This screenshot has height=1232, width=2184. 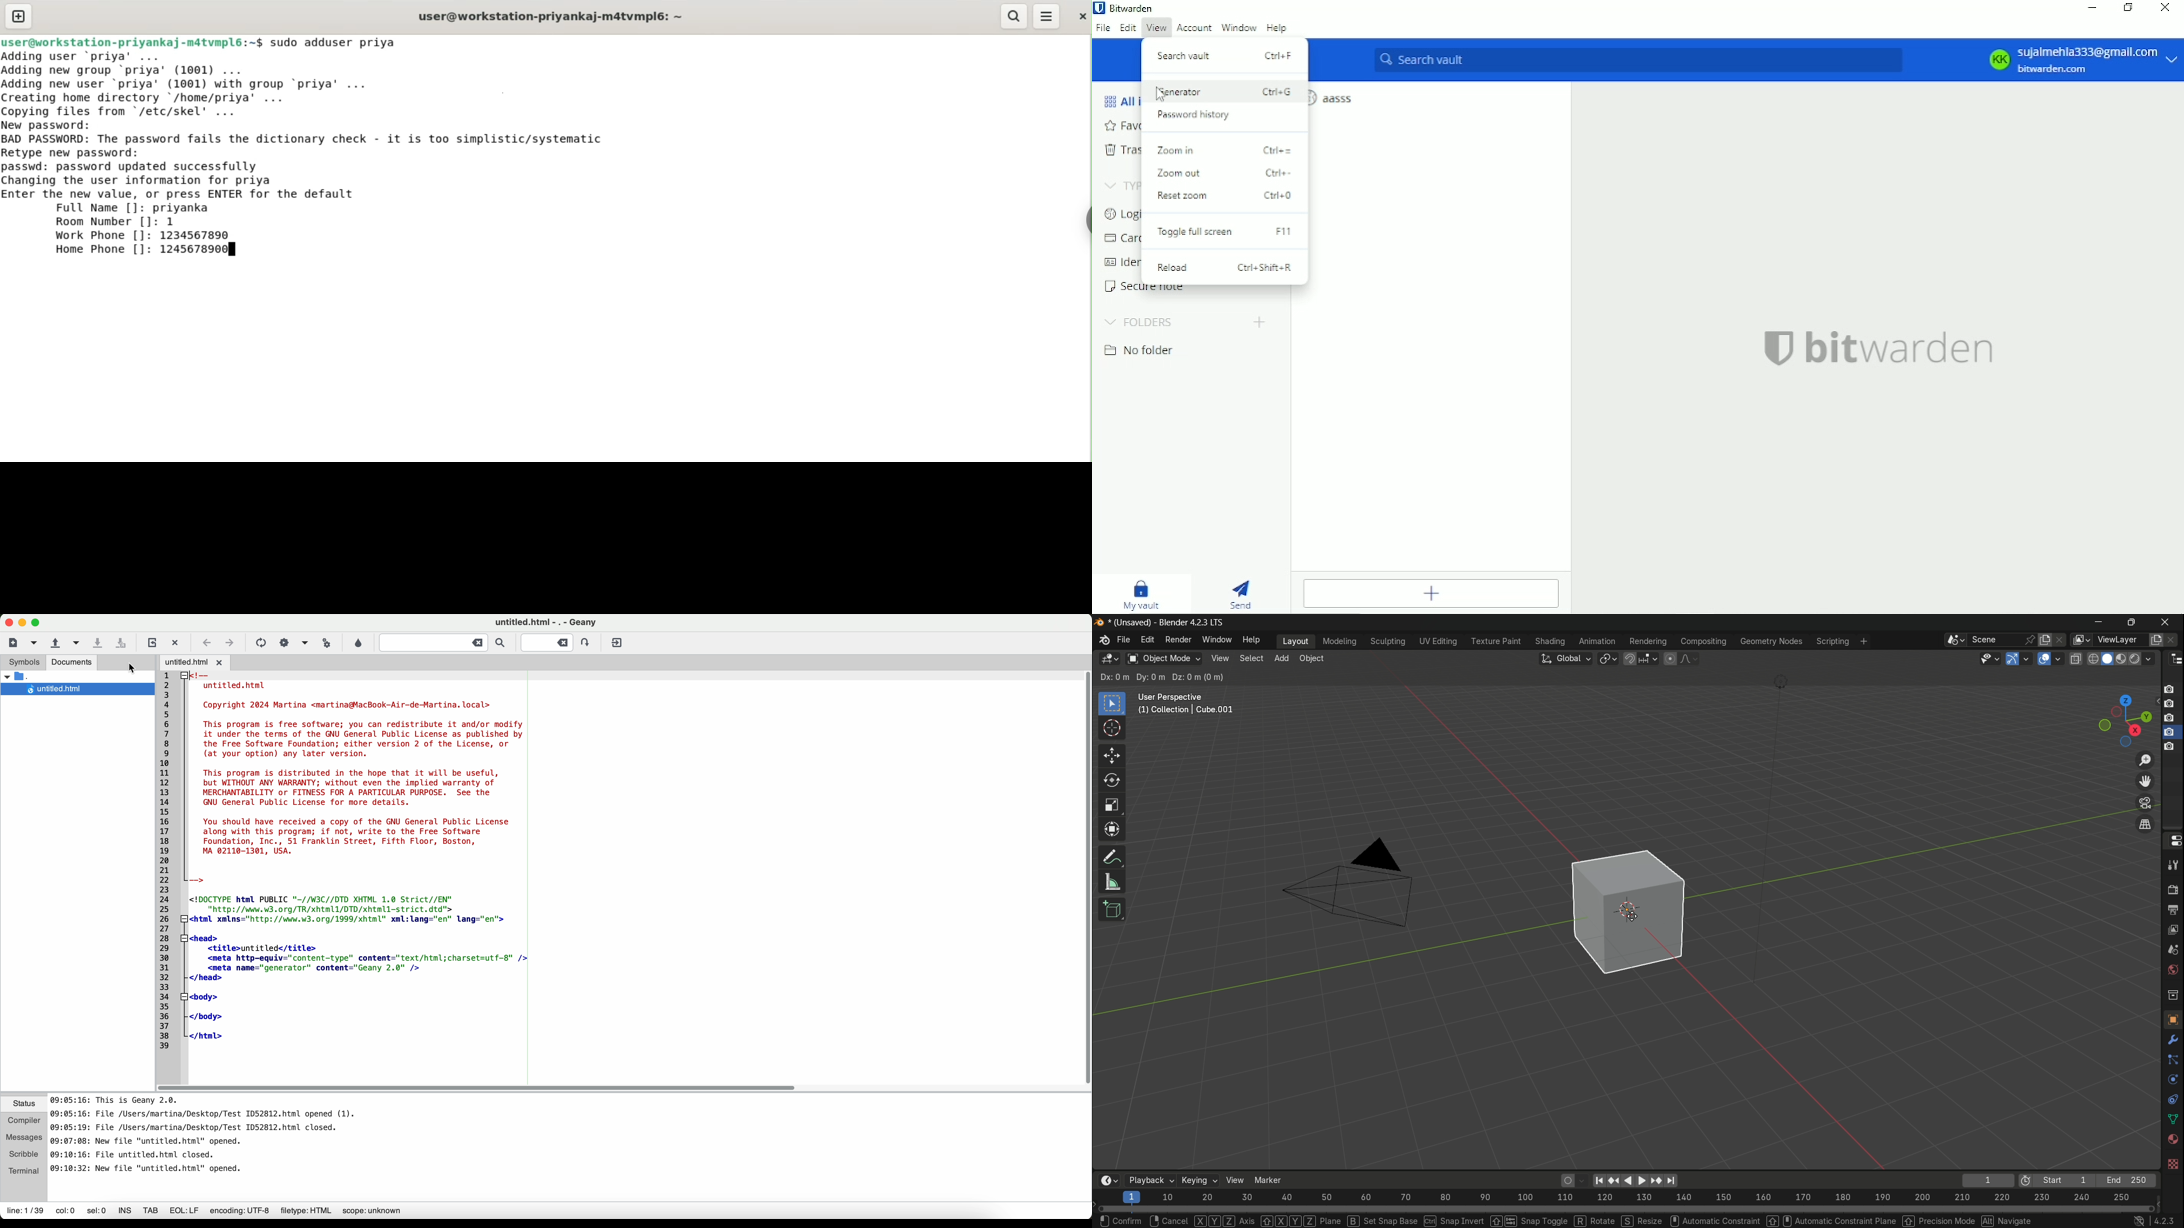 I want to click on texture, so click(x=2173, y=1165).